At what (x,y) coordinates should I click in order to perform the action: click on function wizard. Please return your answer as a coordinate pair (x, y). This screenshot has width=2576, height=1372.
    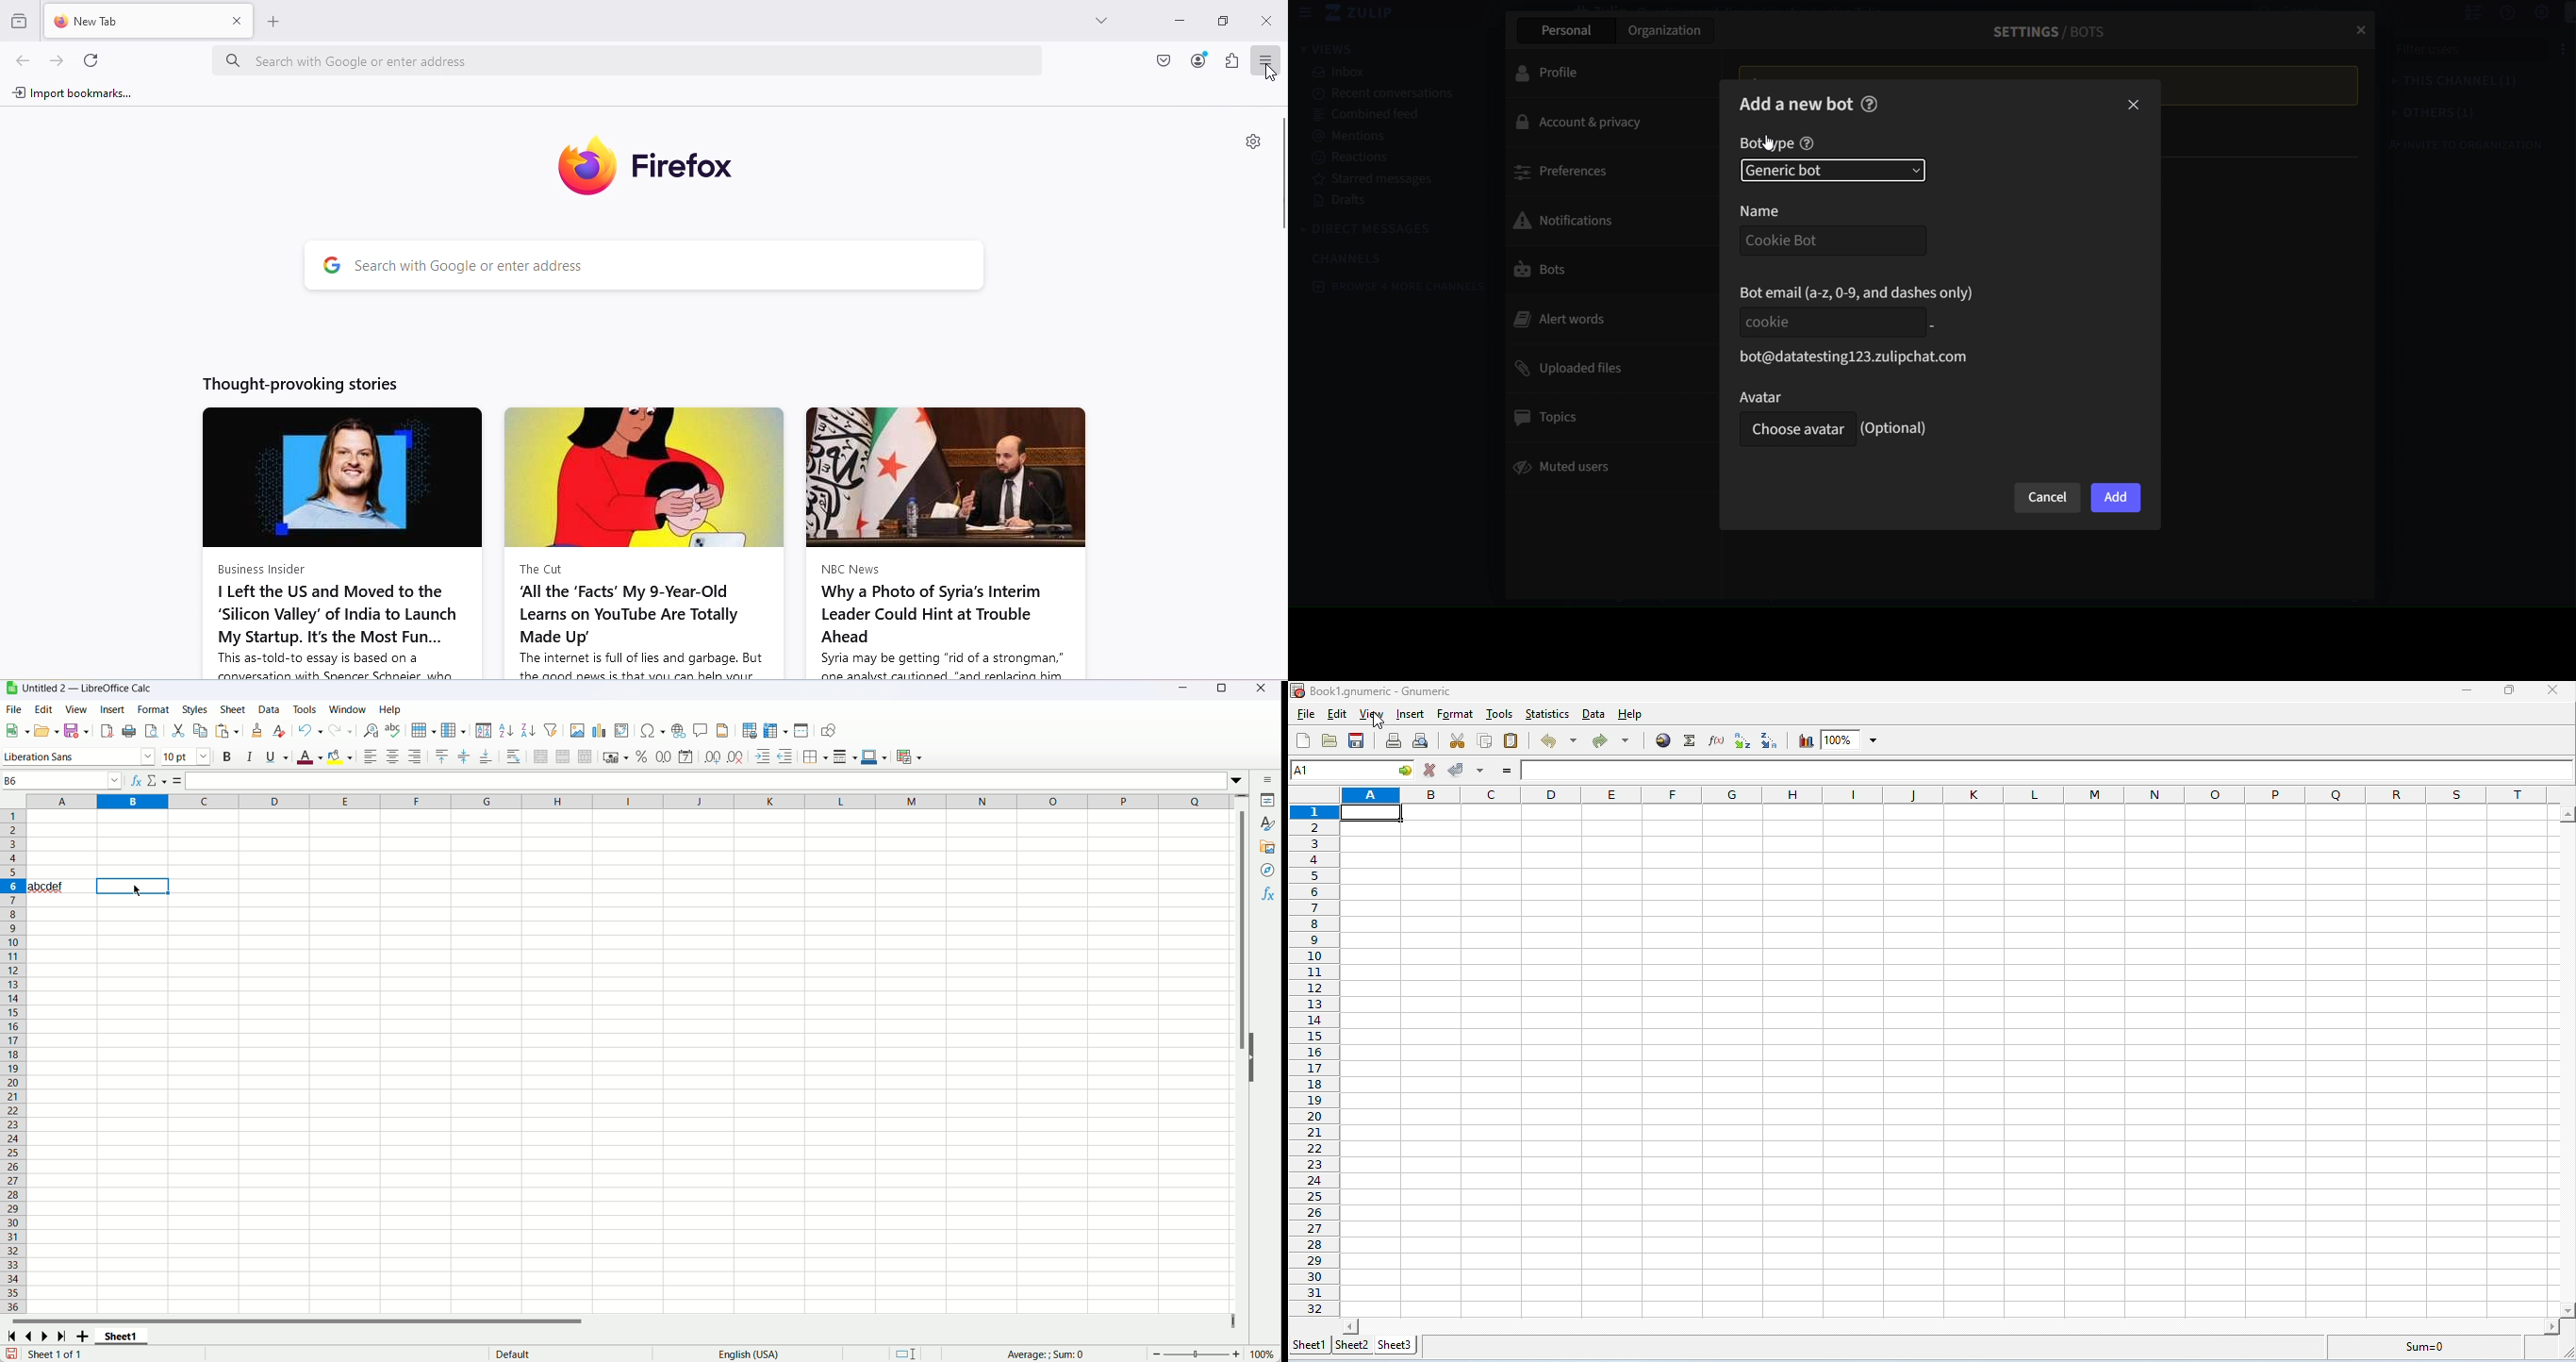
    Looking at the image, I should click on (1716, 739).